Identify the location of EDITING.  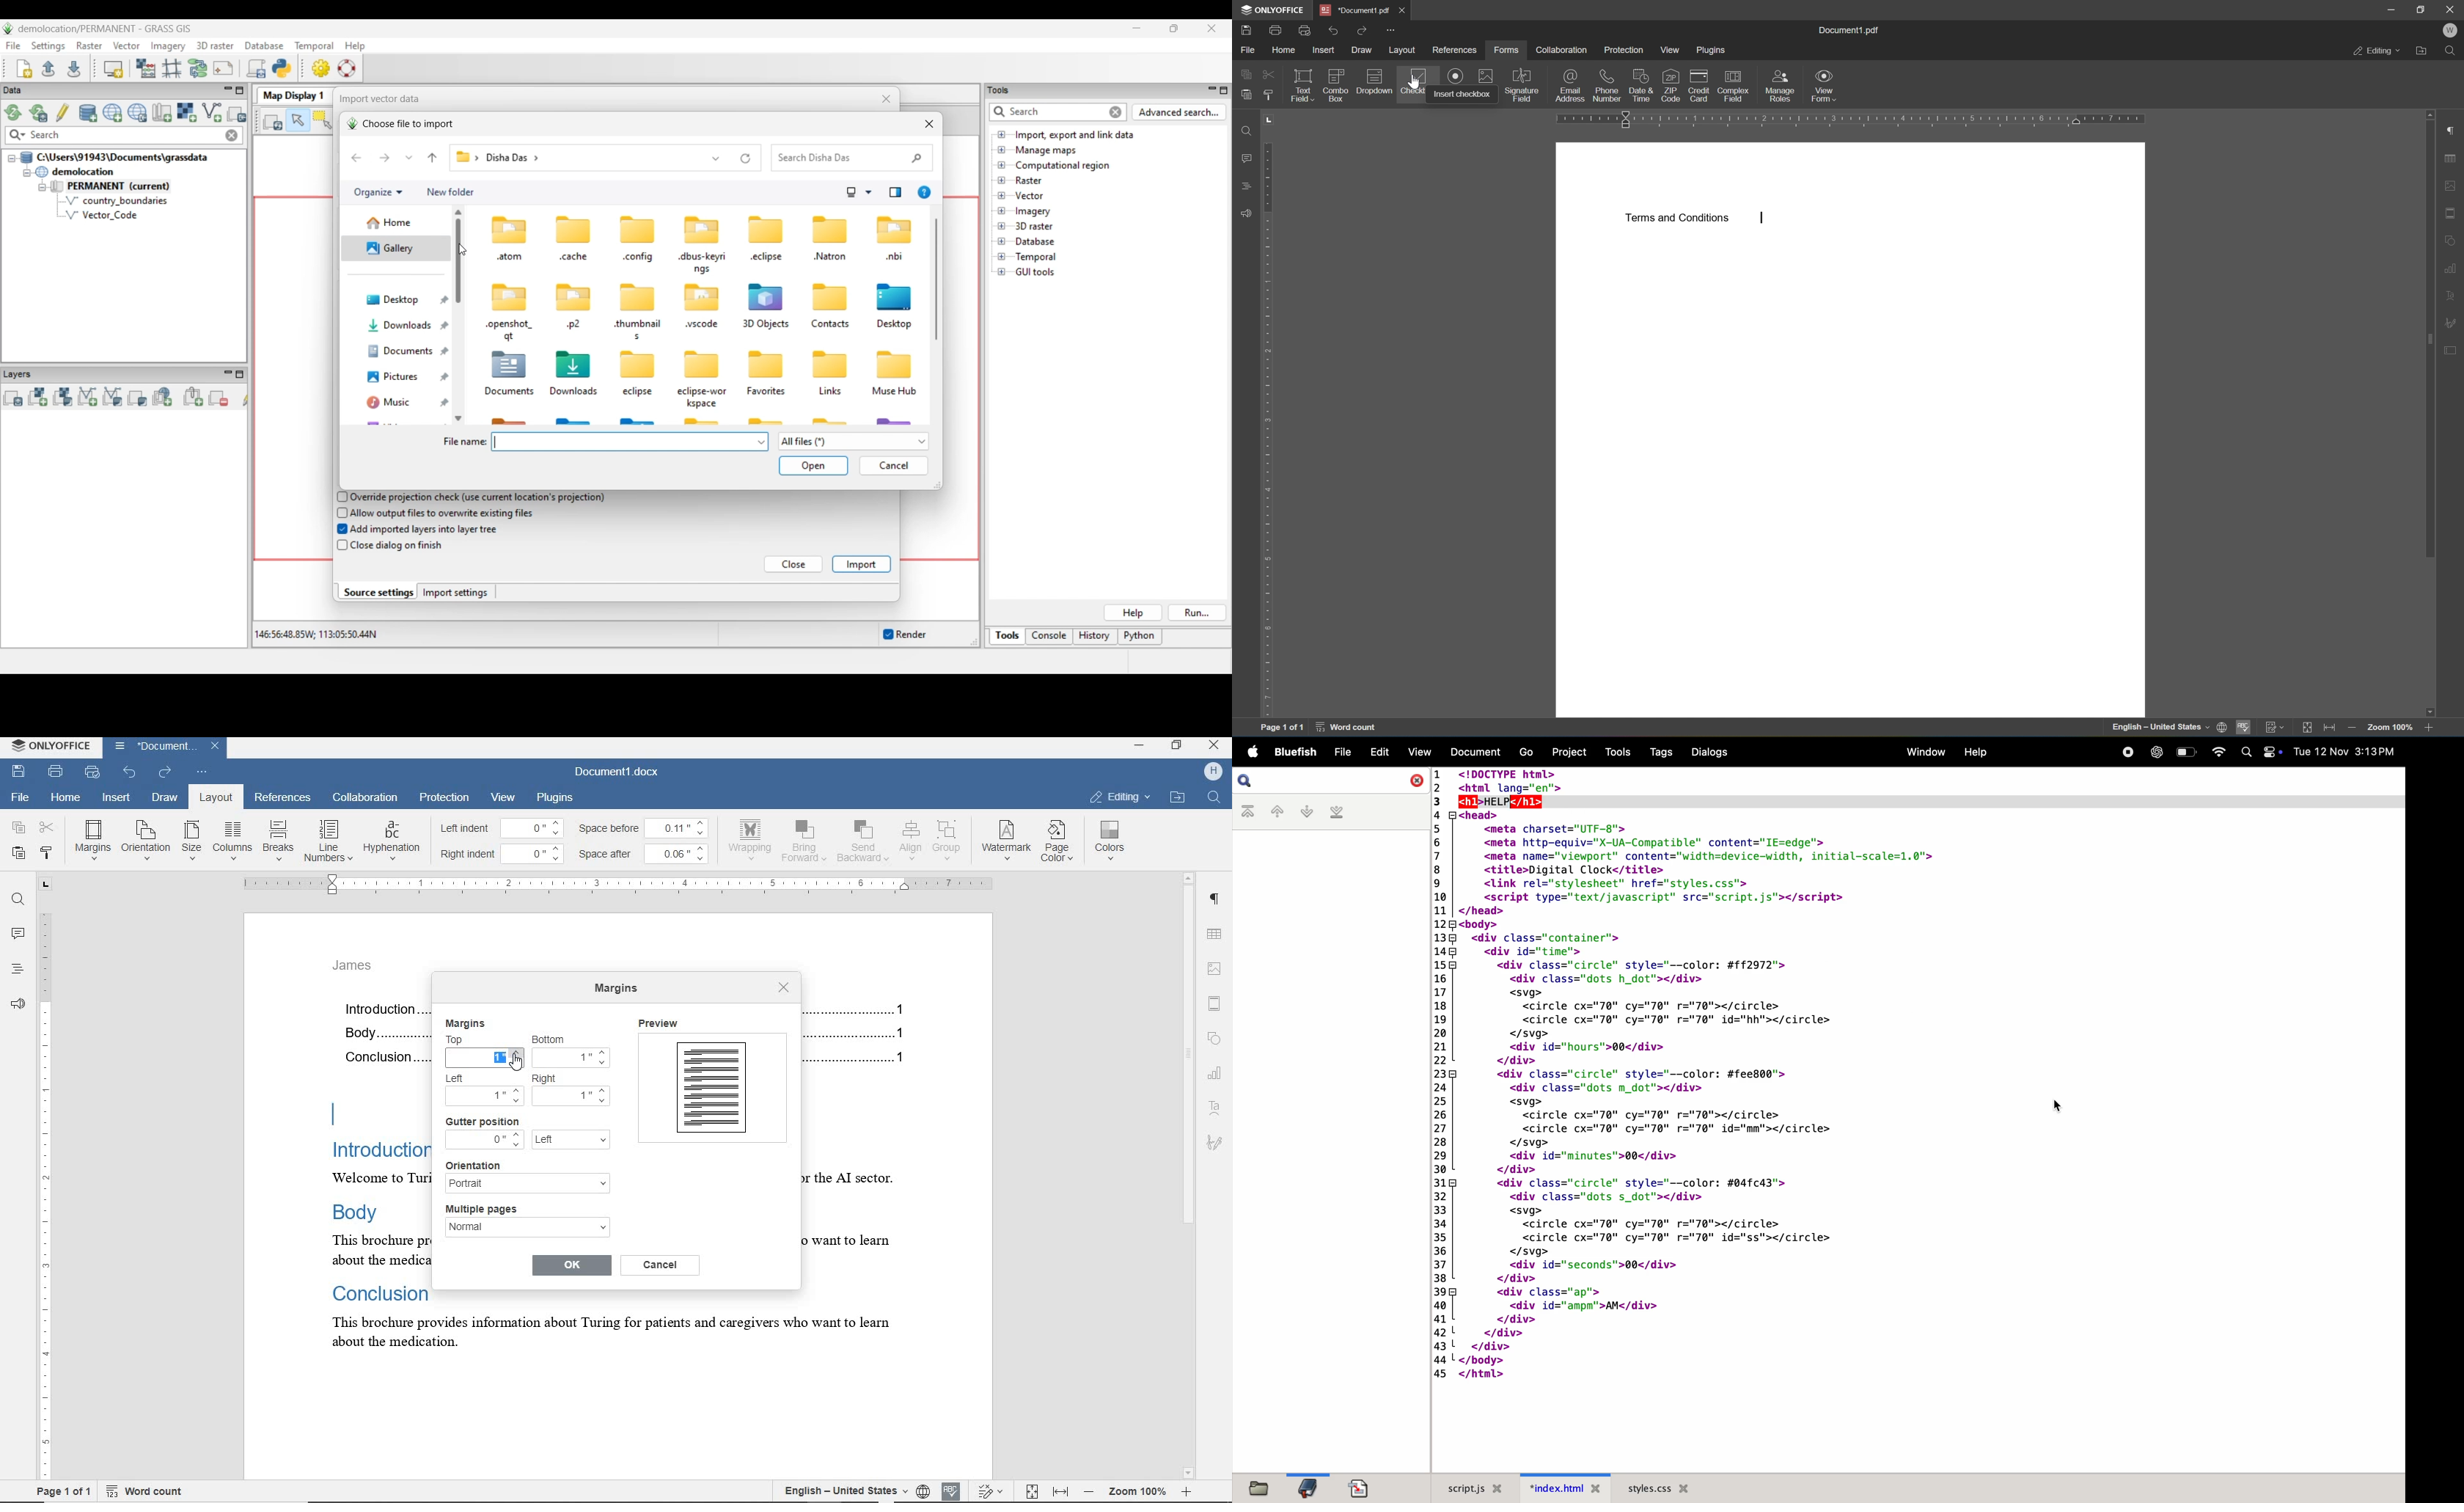
(1120, 797).